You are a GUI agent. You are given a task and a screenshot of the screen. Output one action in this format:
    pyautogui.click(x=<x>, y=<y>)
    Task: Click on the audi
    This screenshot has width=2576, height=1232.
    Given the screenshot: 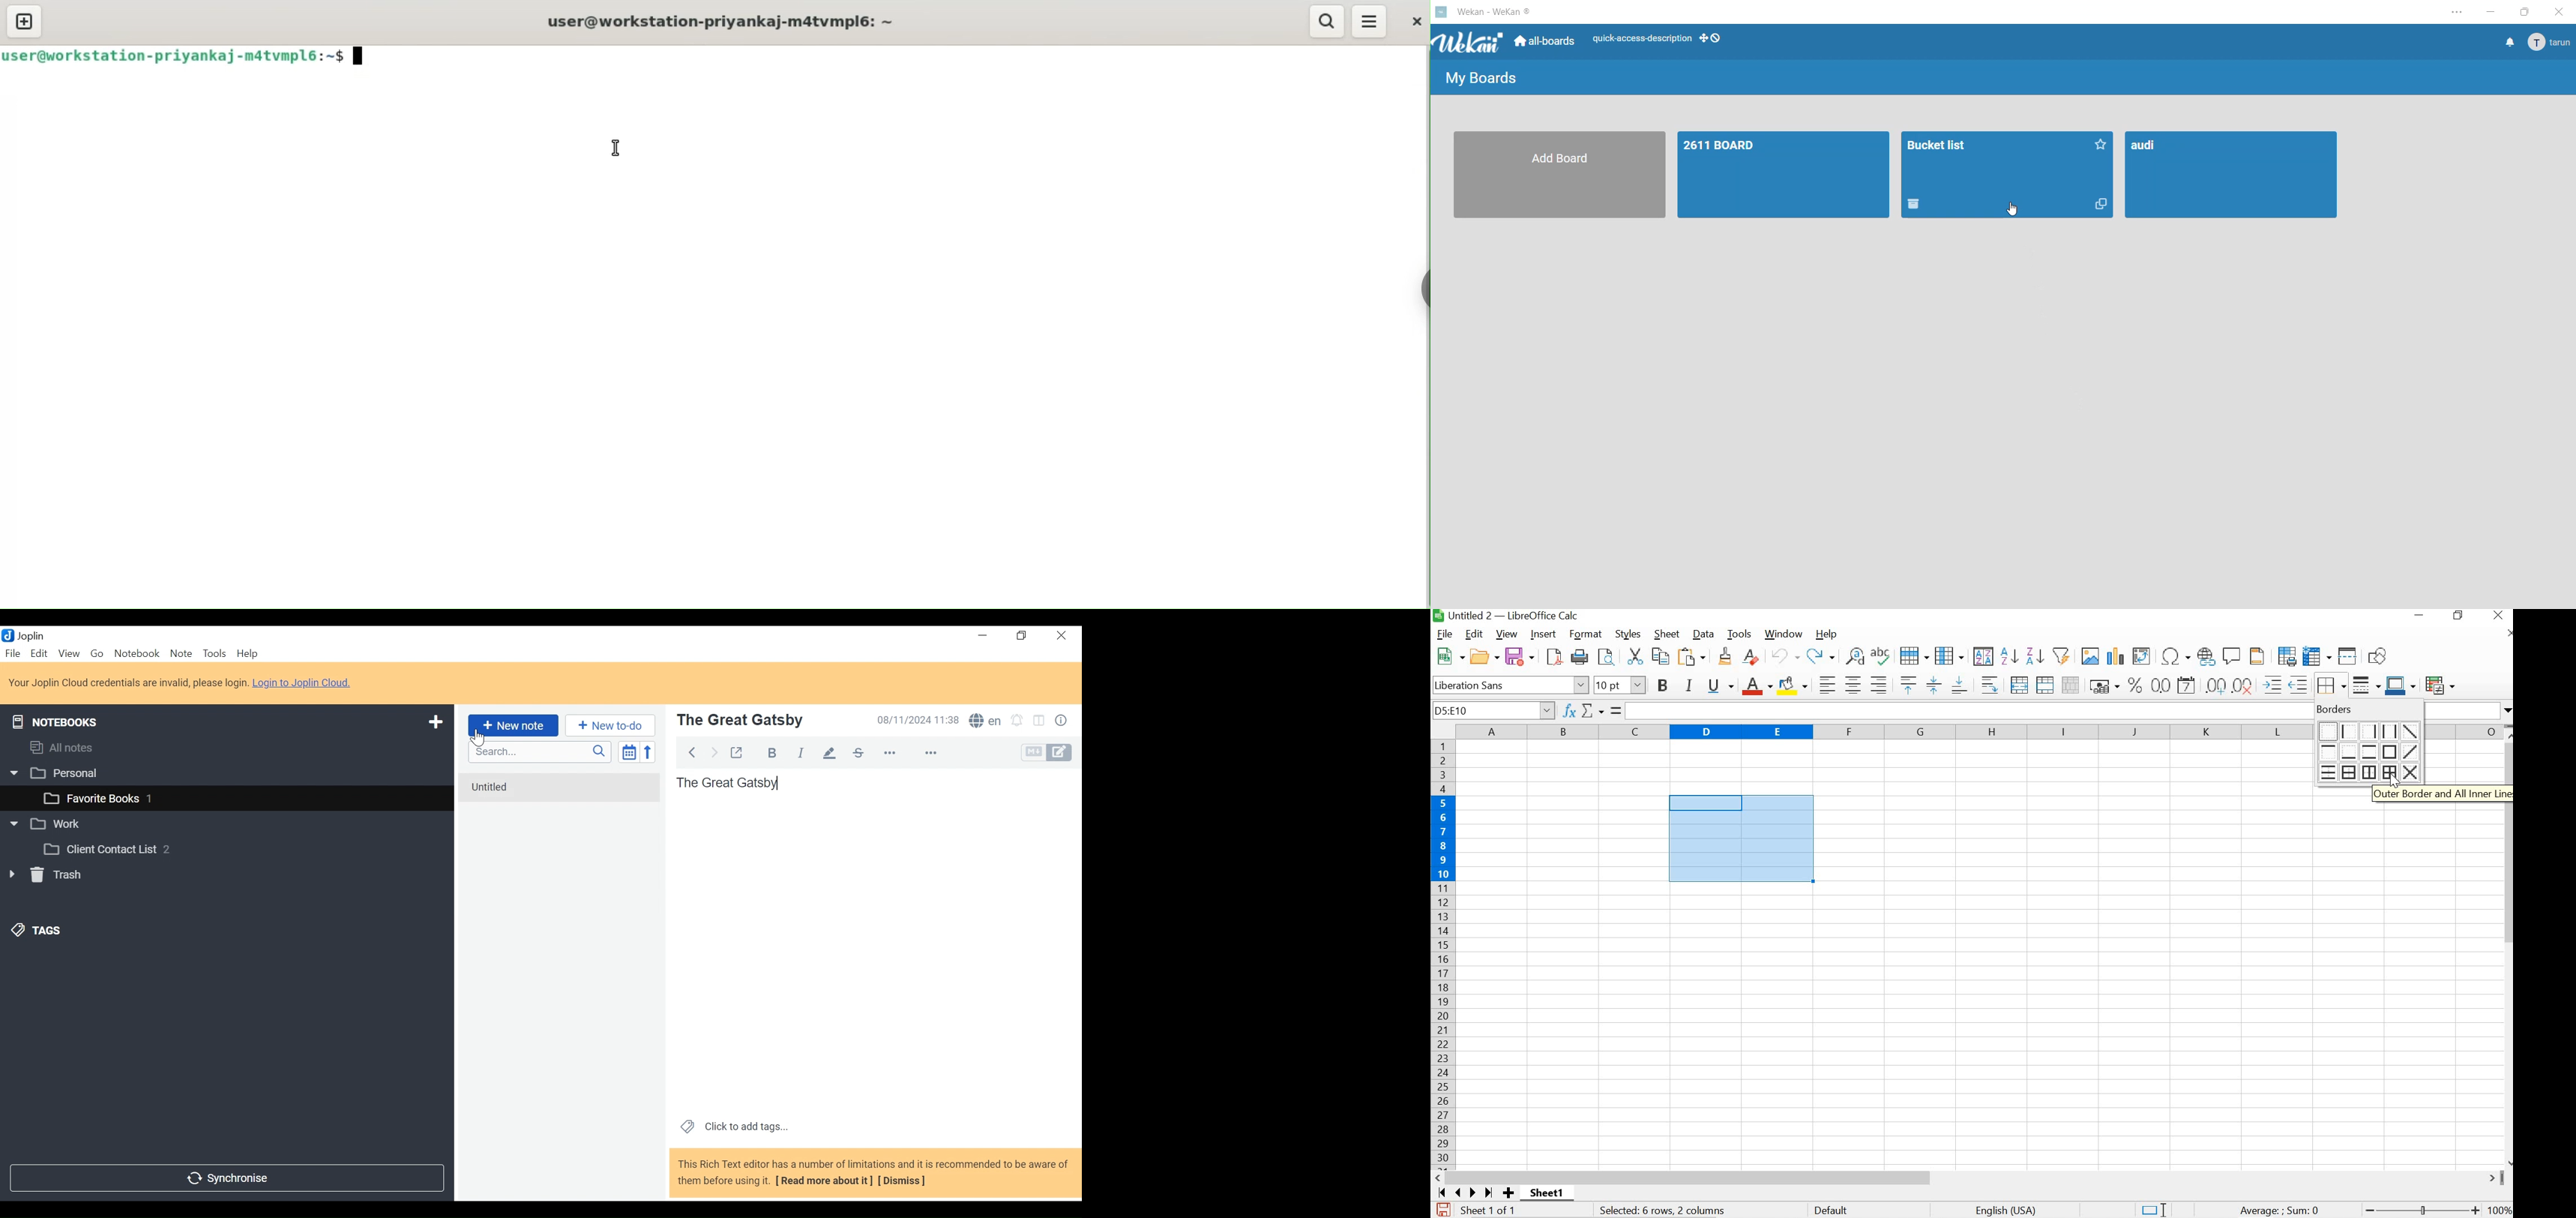 What is the action you would take?
    pyautogui.click(x=2233, y=176)
    